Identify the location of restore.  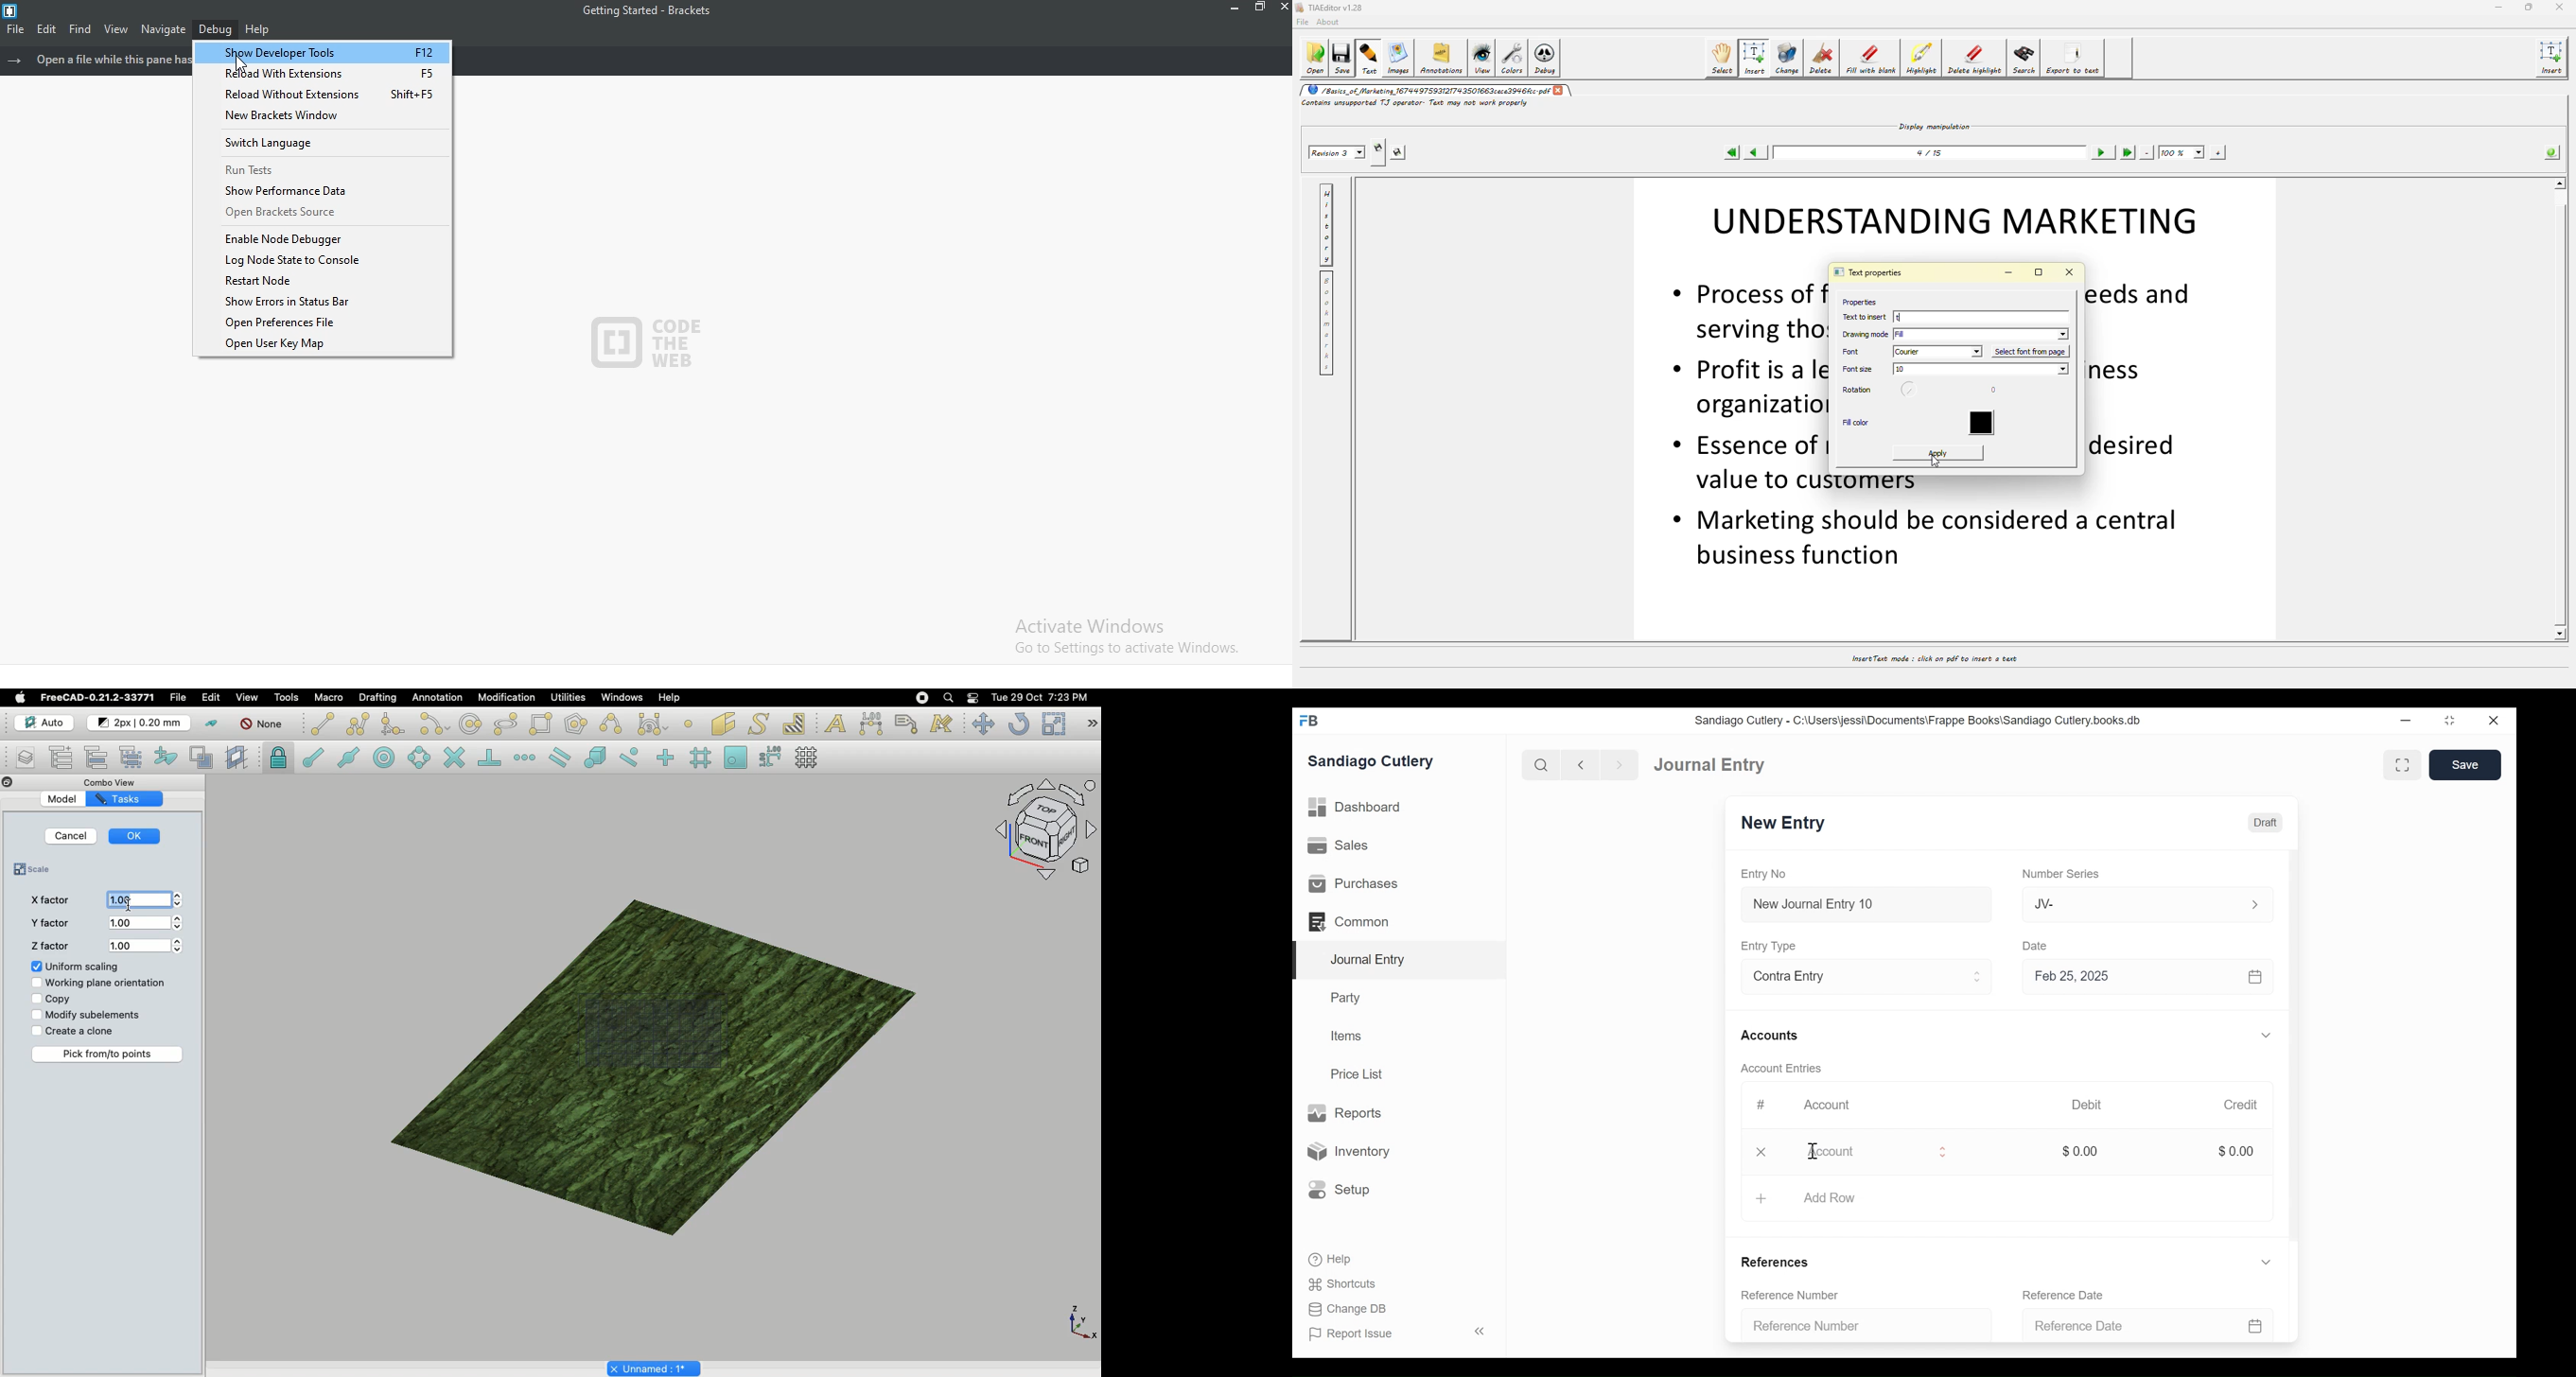
(1259, 9).